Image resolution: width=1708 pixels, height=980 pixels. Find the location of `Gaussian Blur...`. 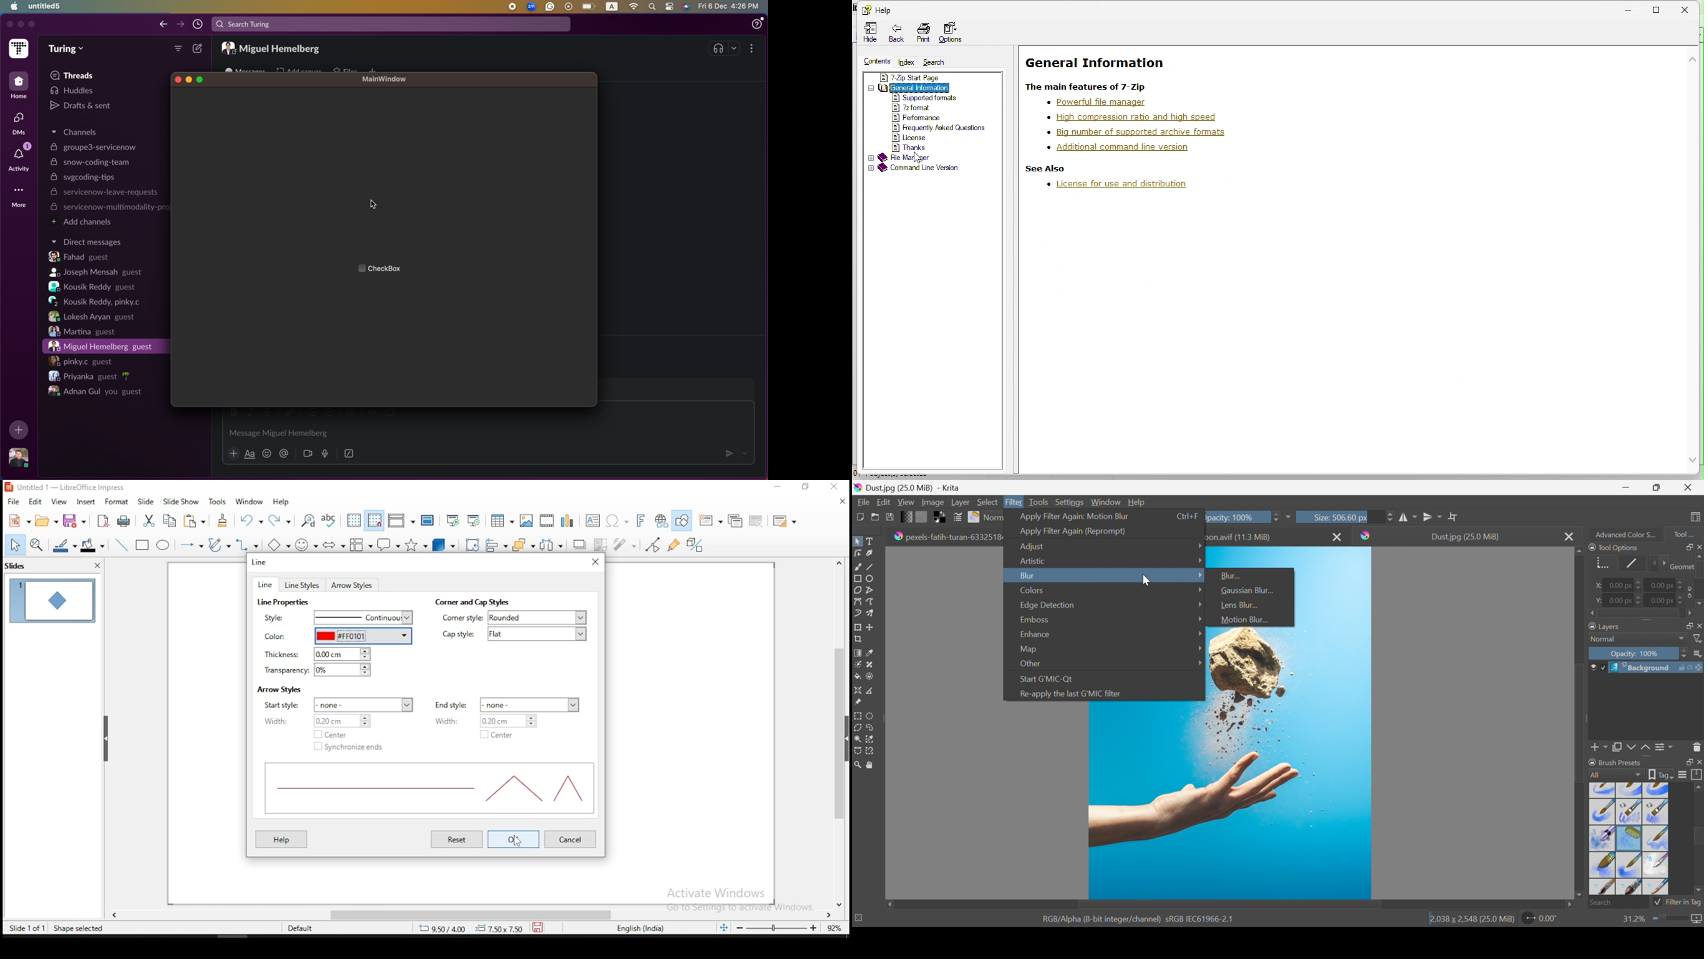

Gaussian Blur... is located at coordinates (1248, 590).